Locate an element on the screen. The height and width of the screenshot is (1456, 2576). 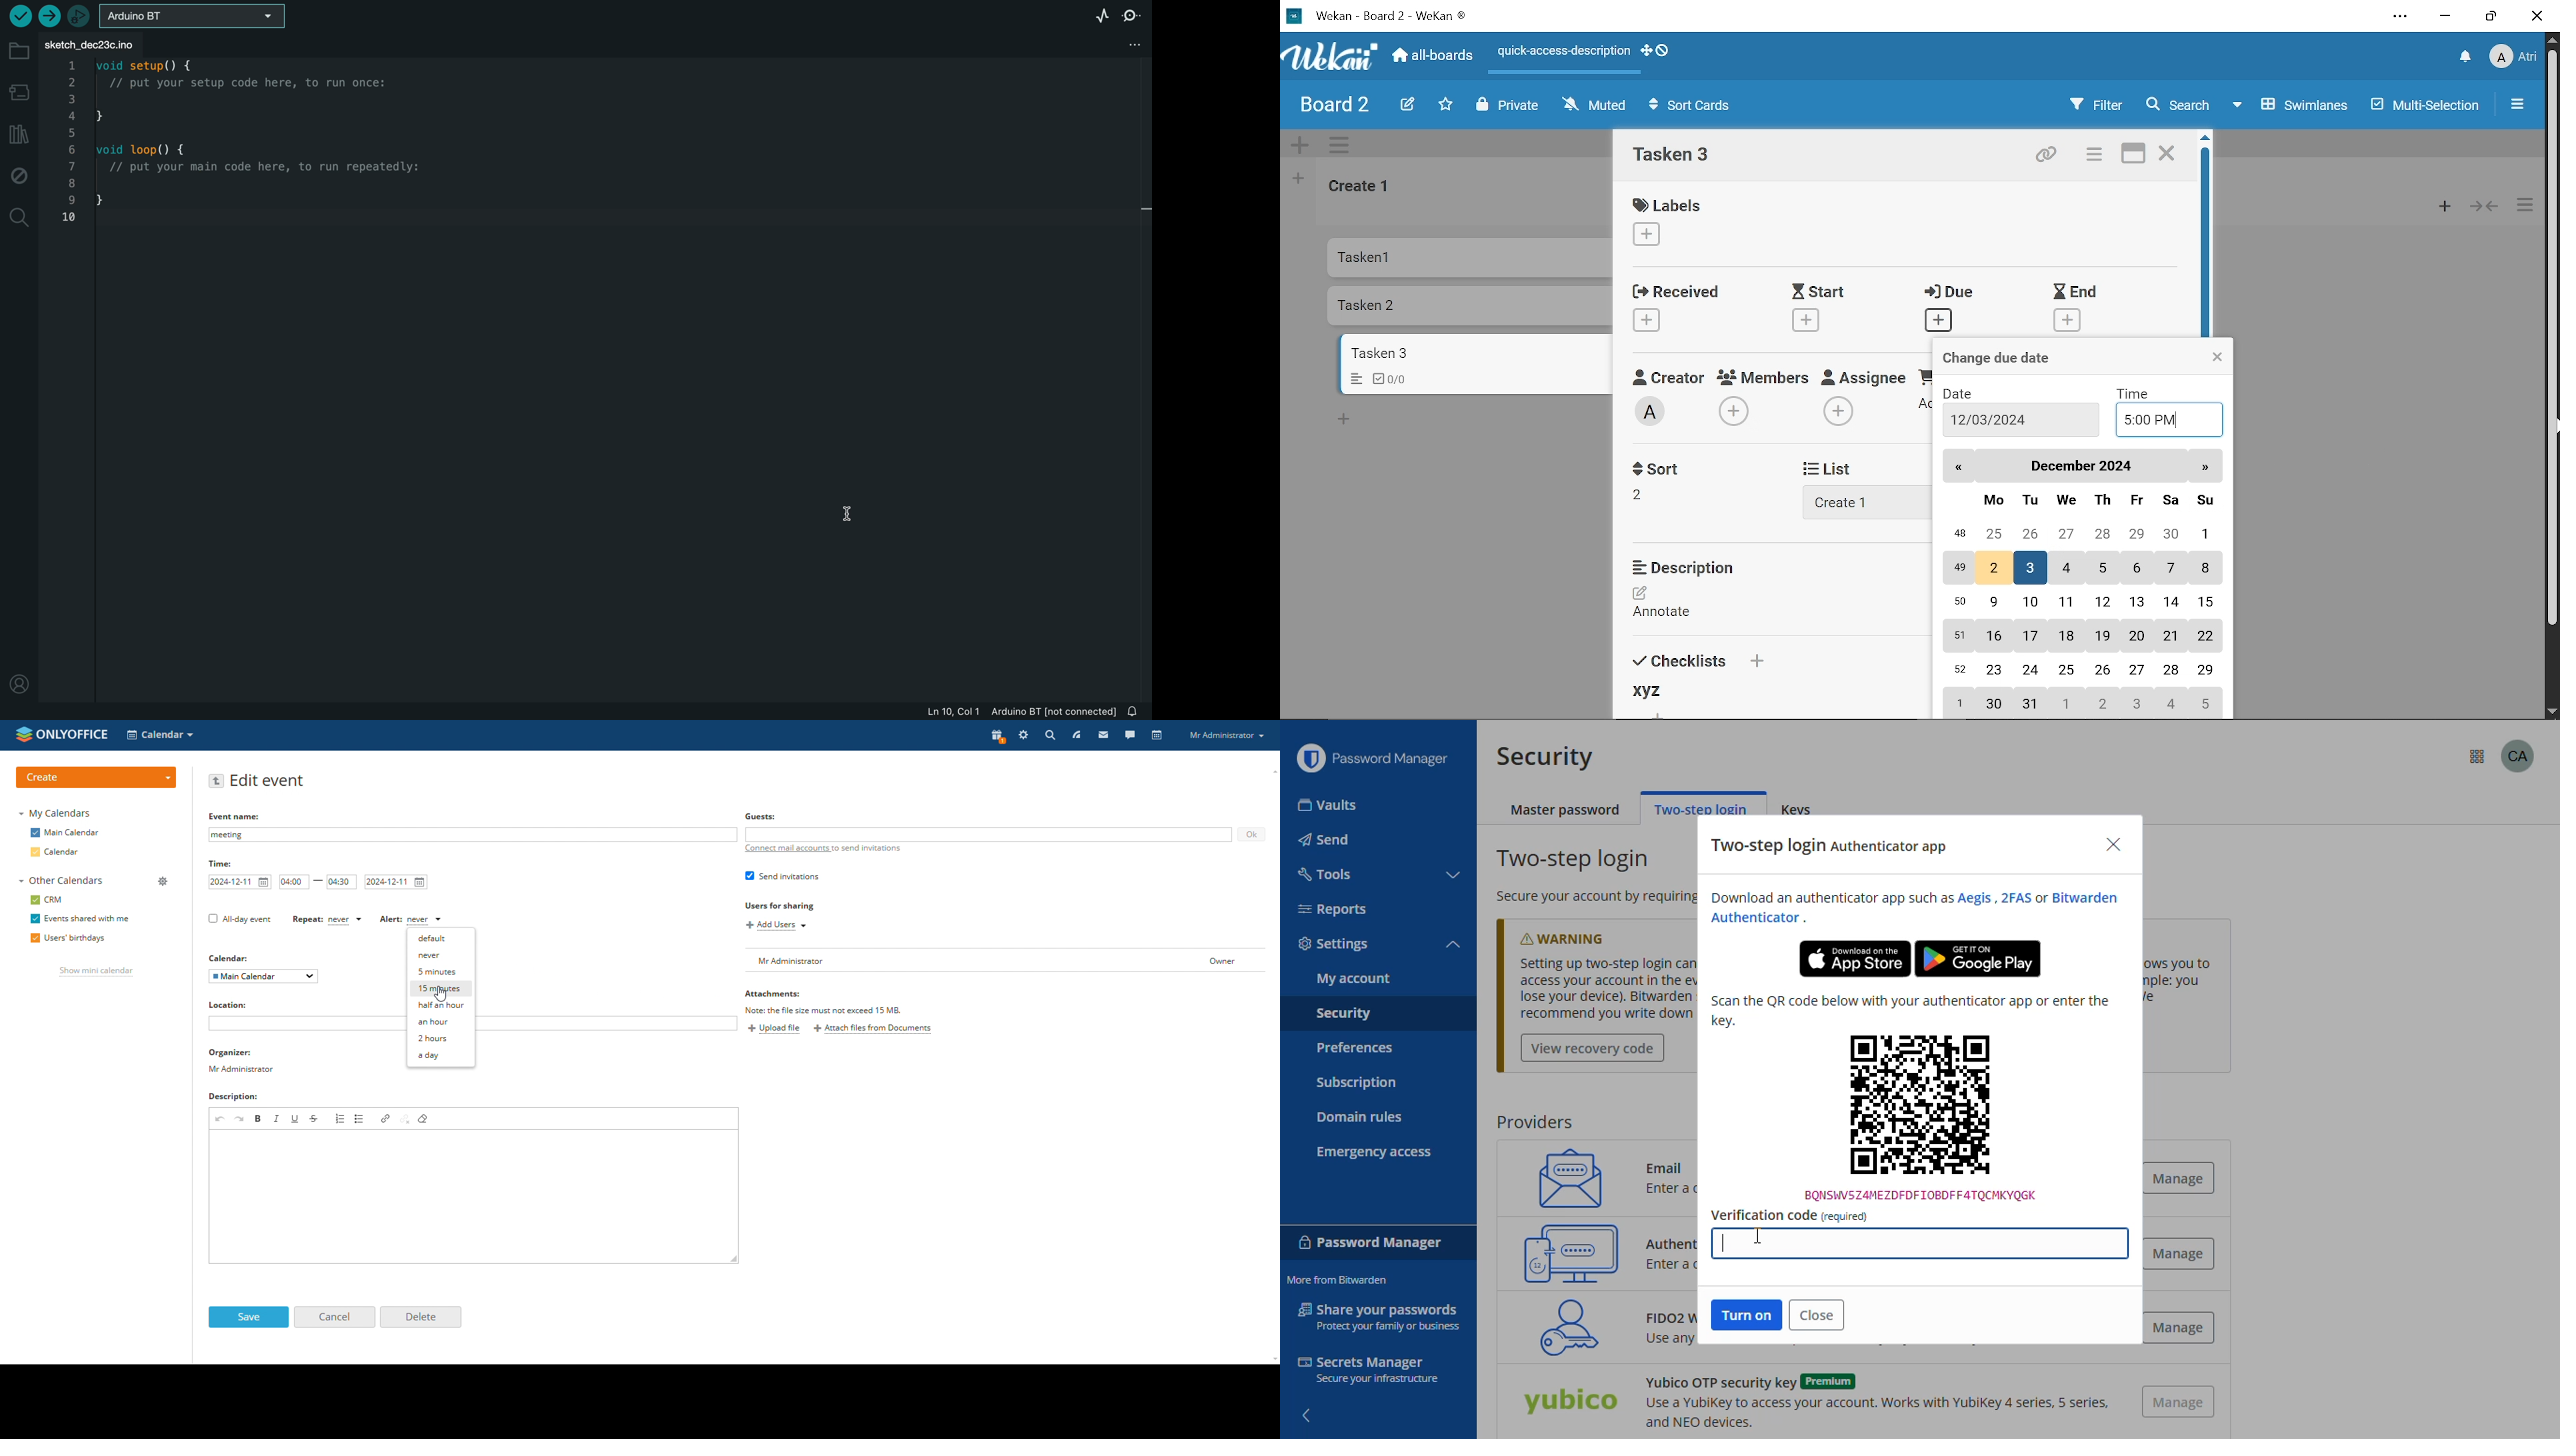
Current board is located at coordinates (1332, 106).